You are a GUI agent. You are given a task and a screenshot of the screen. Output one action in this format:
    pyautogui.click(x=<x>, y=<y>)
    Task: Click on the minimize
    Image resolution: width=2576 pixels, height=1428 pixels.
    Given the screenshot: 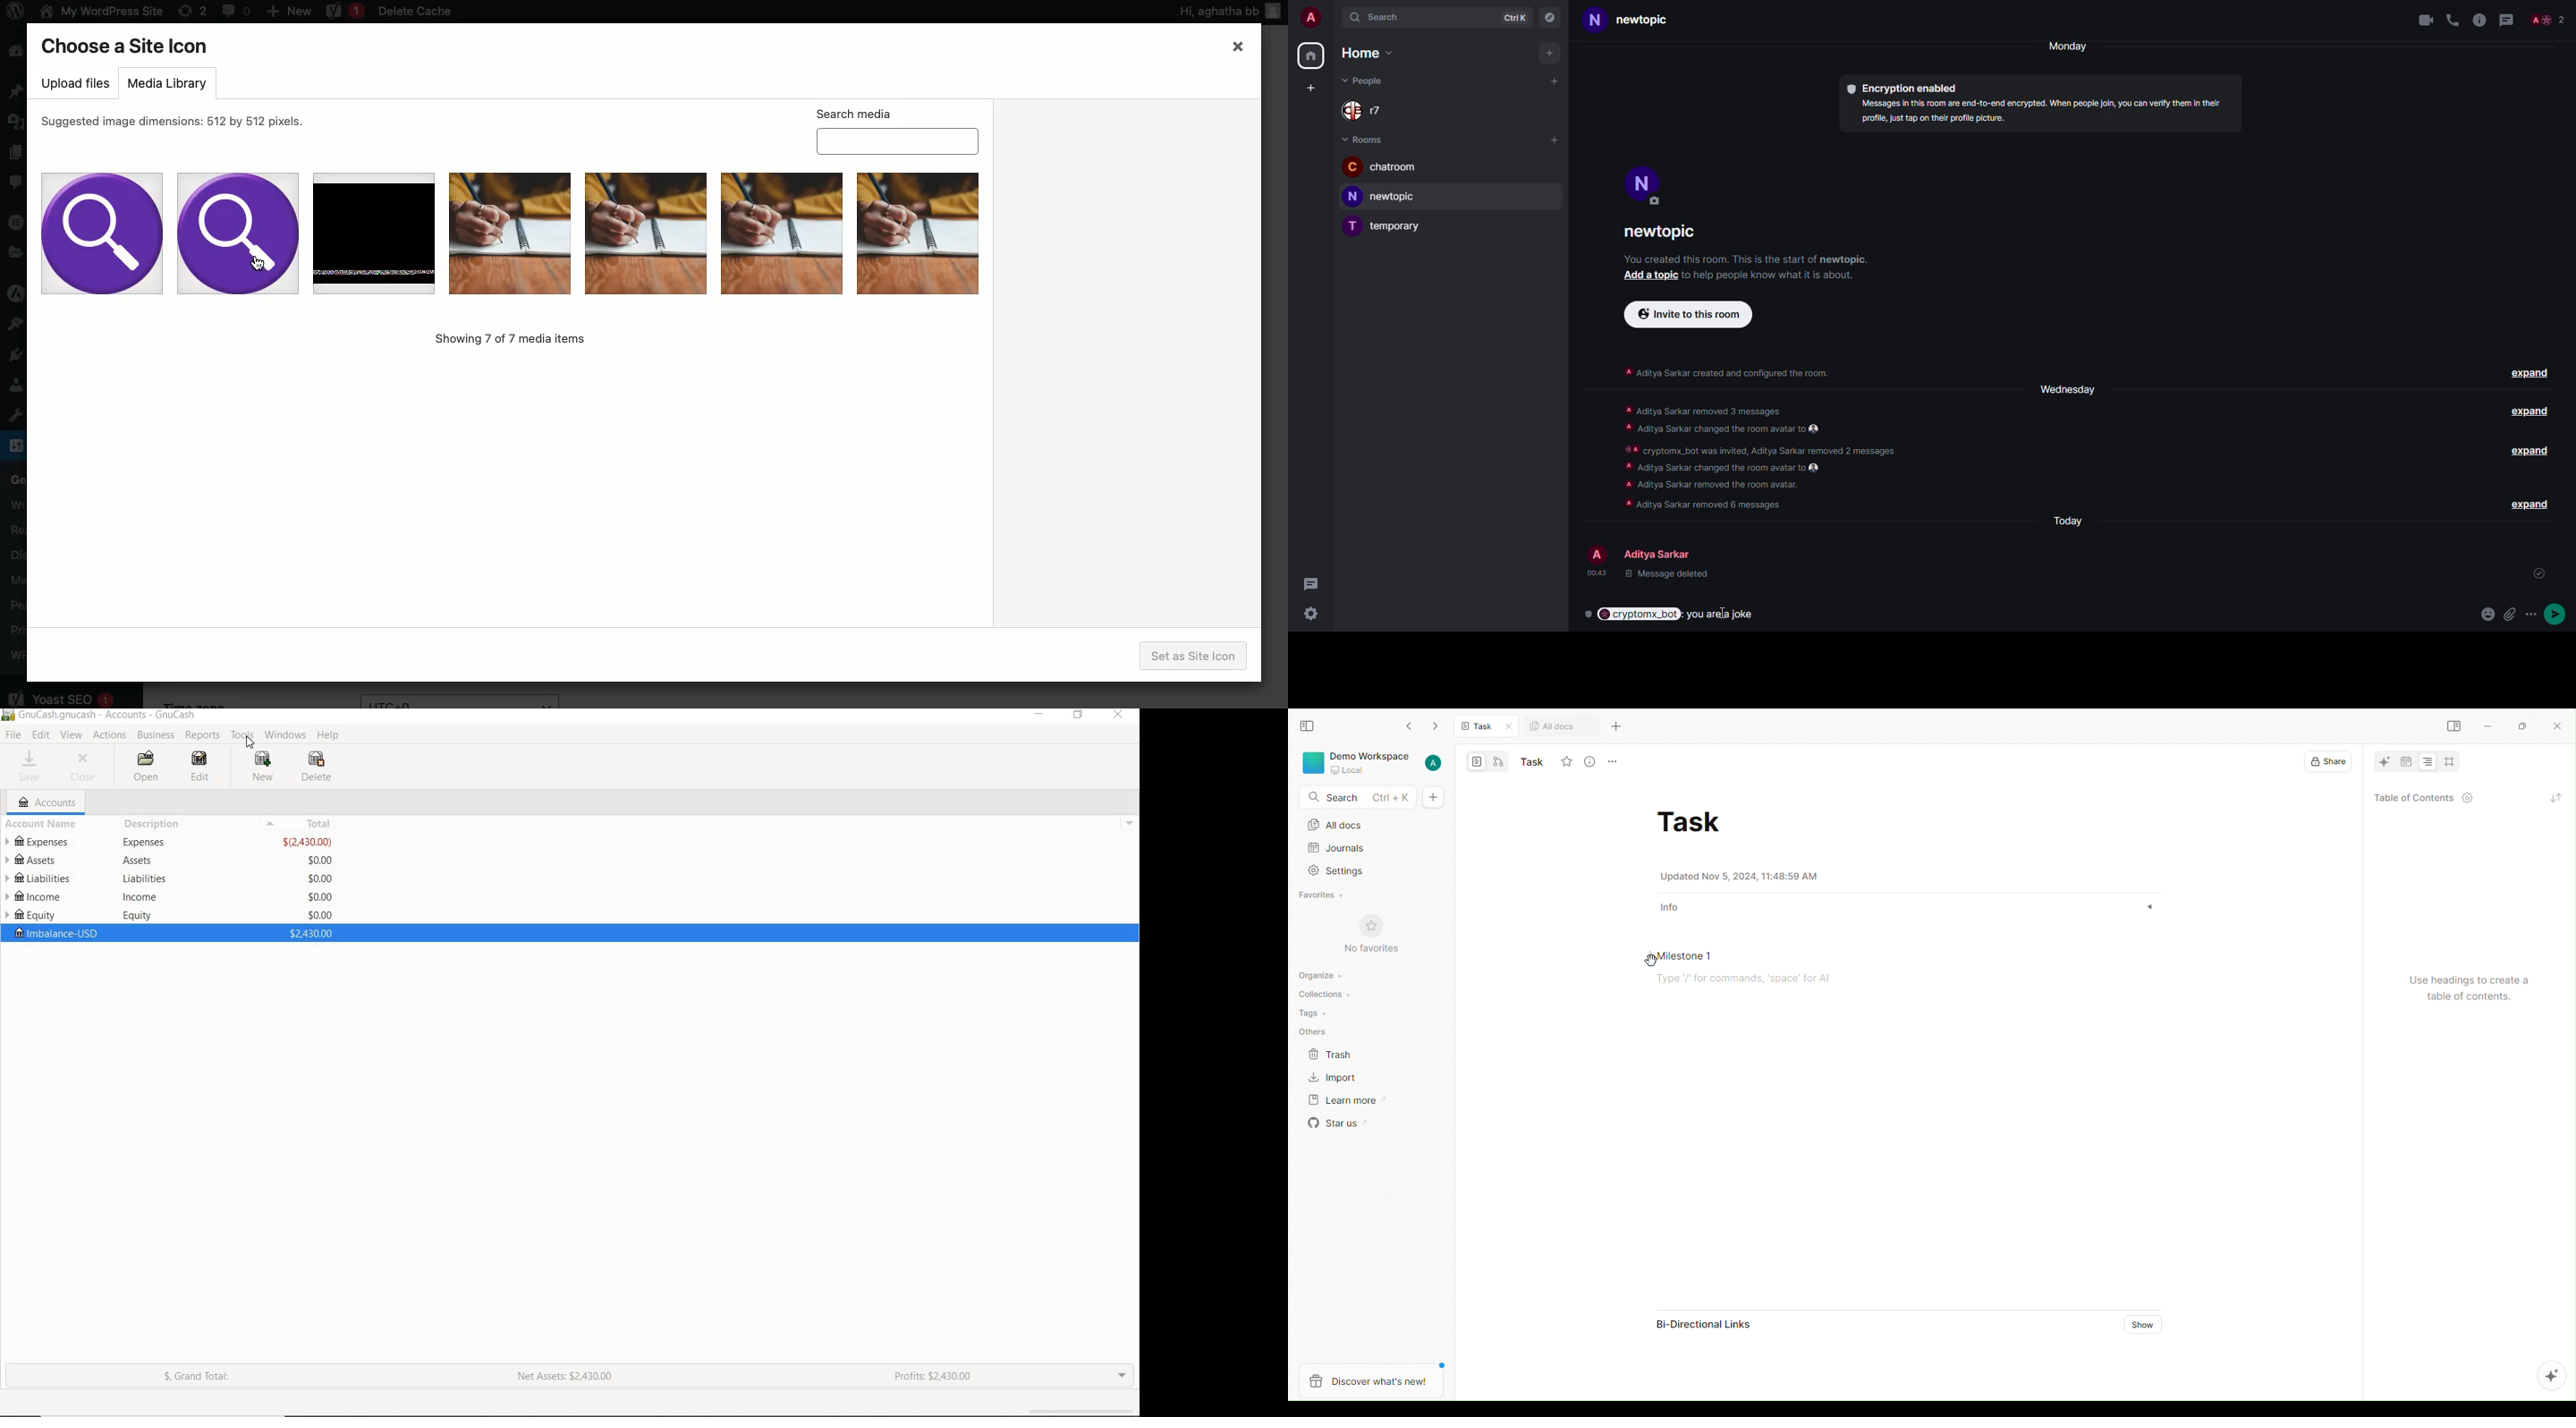 What is the action you would take?
    pyautogui.click(x=2489, y=725)
    